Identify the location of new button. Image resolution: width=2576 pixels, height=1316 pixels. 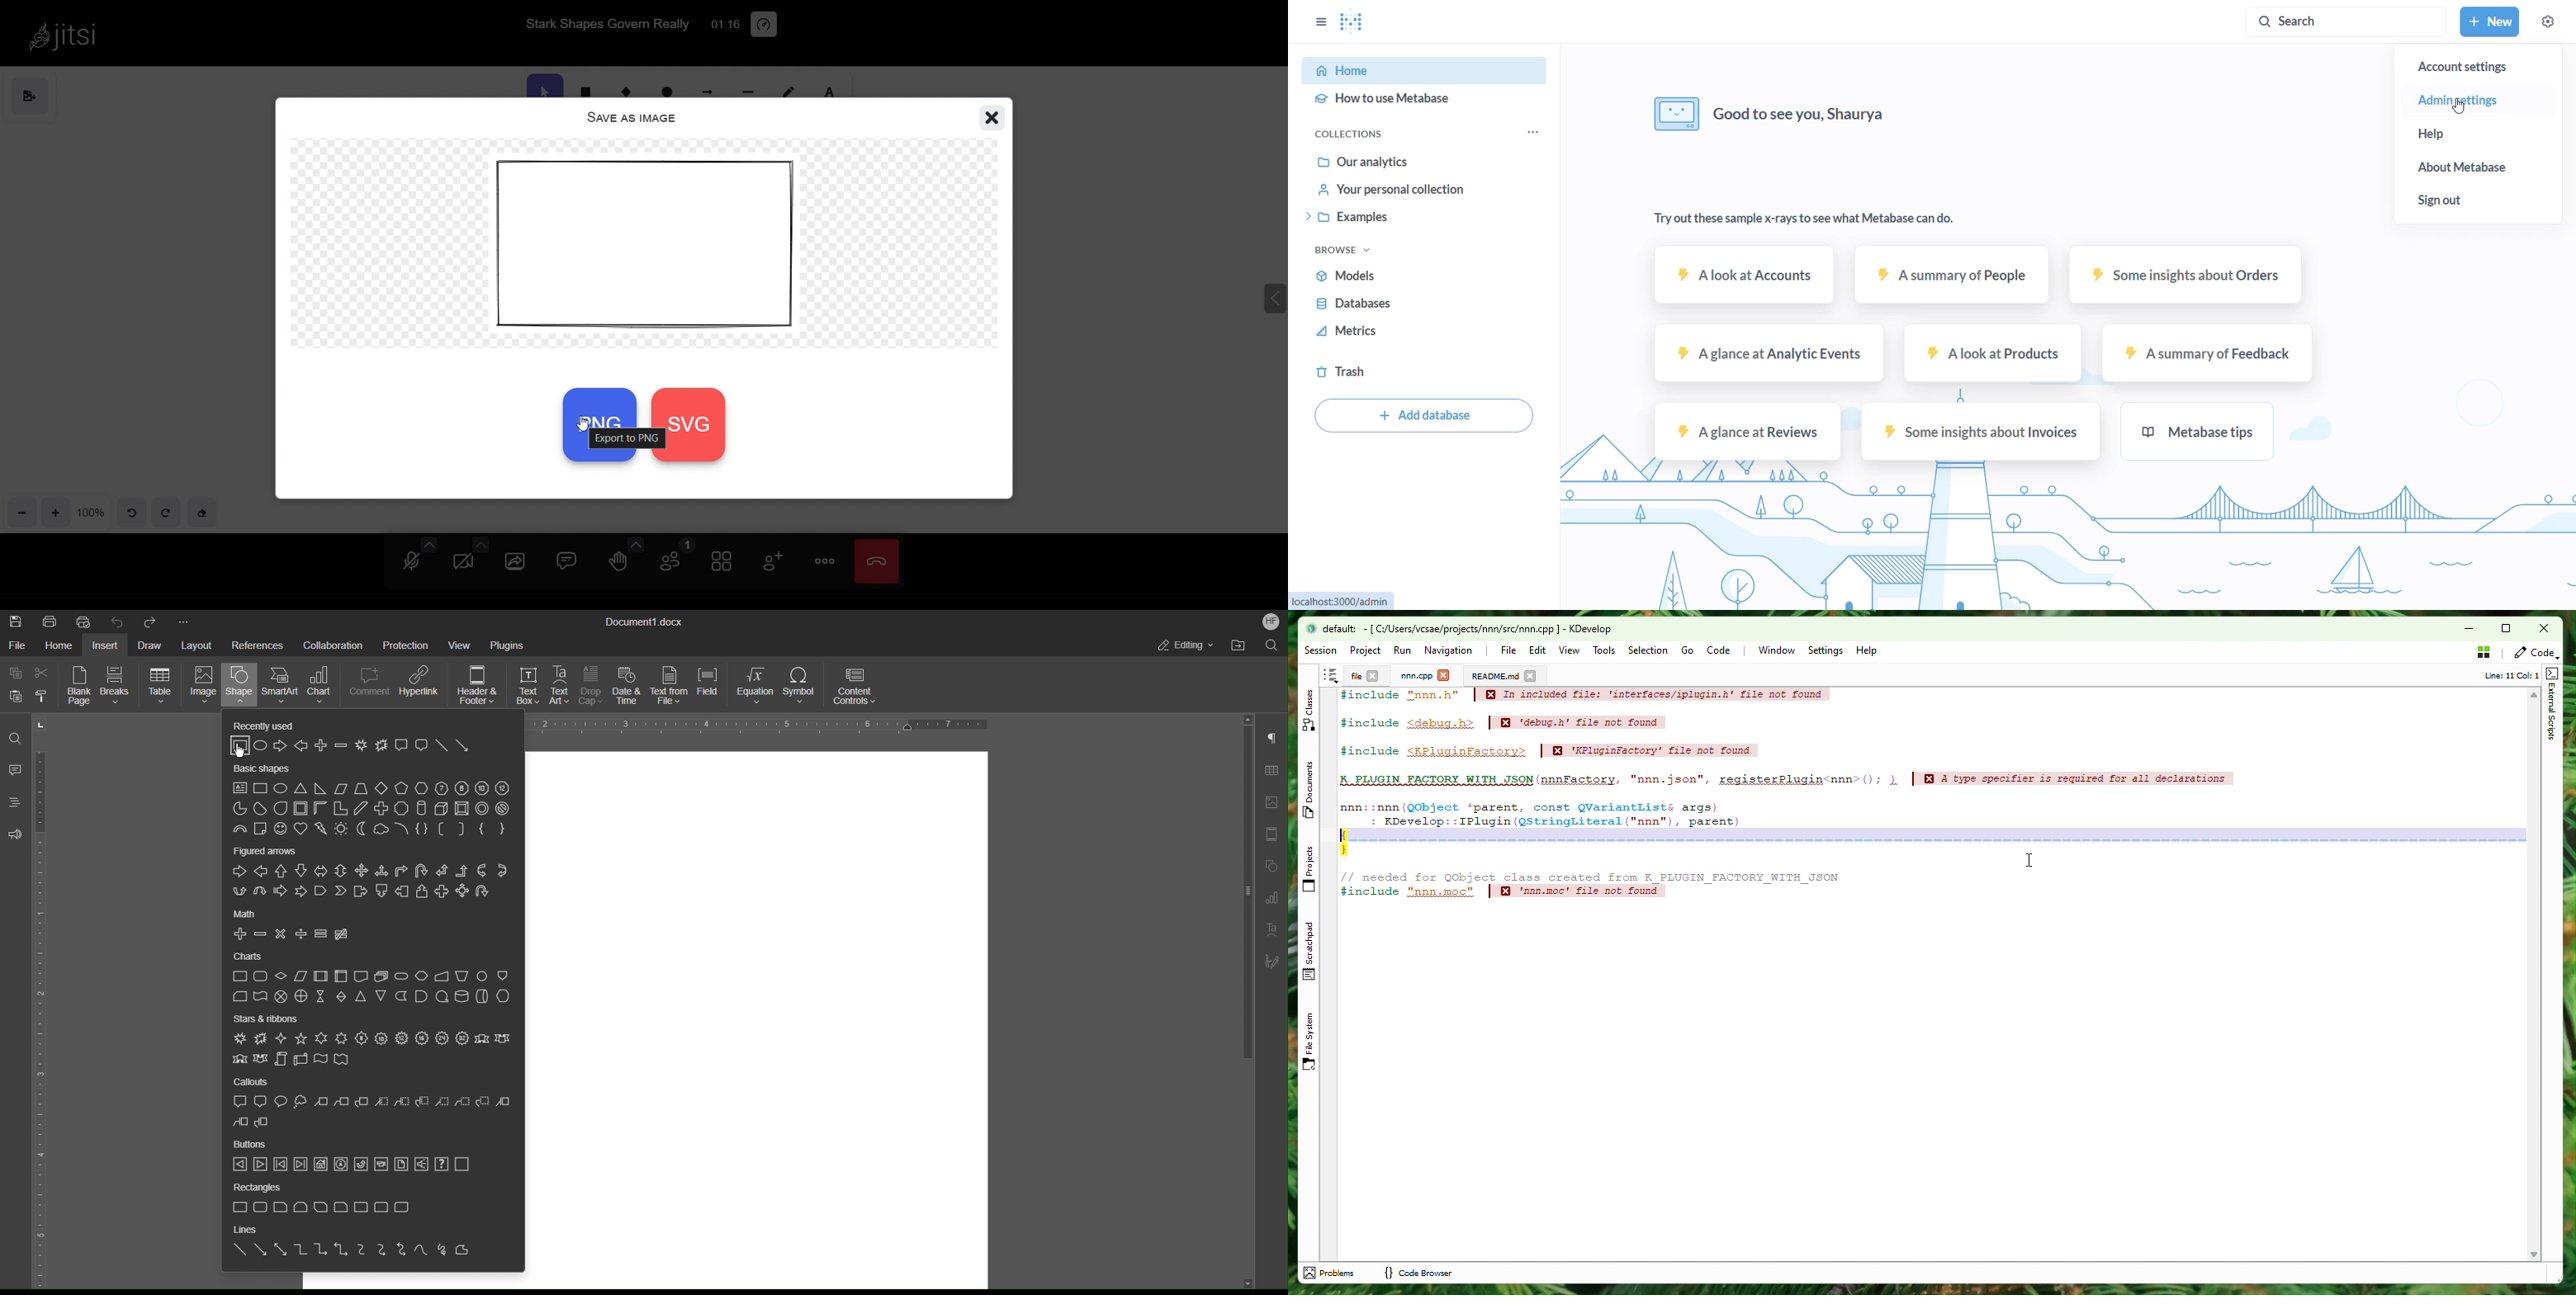
(2490, 21).